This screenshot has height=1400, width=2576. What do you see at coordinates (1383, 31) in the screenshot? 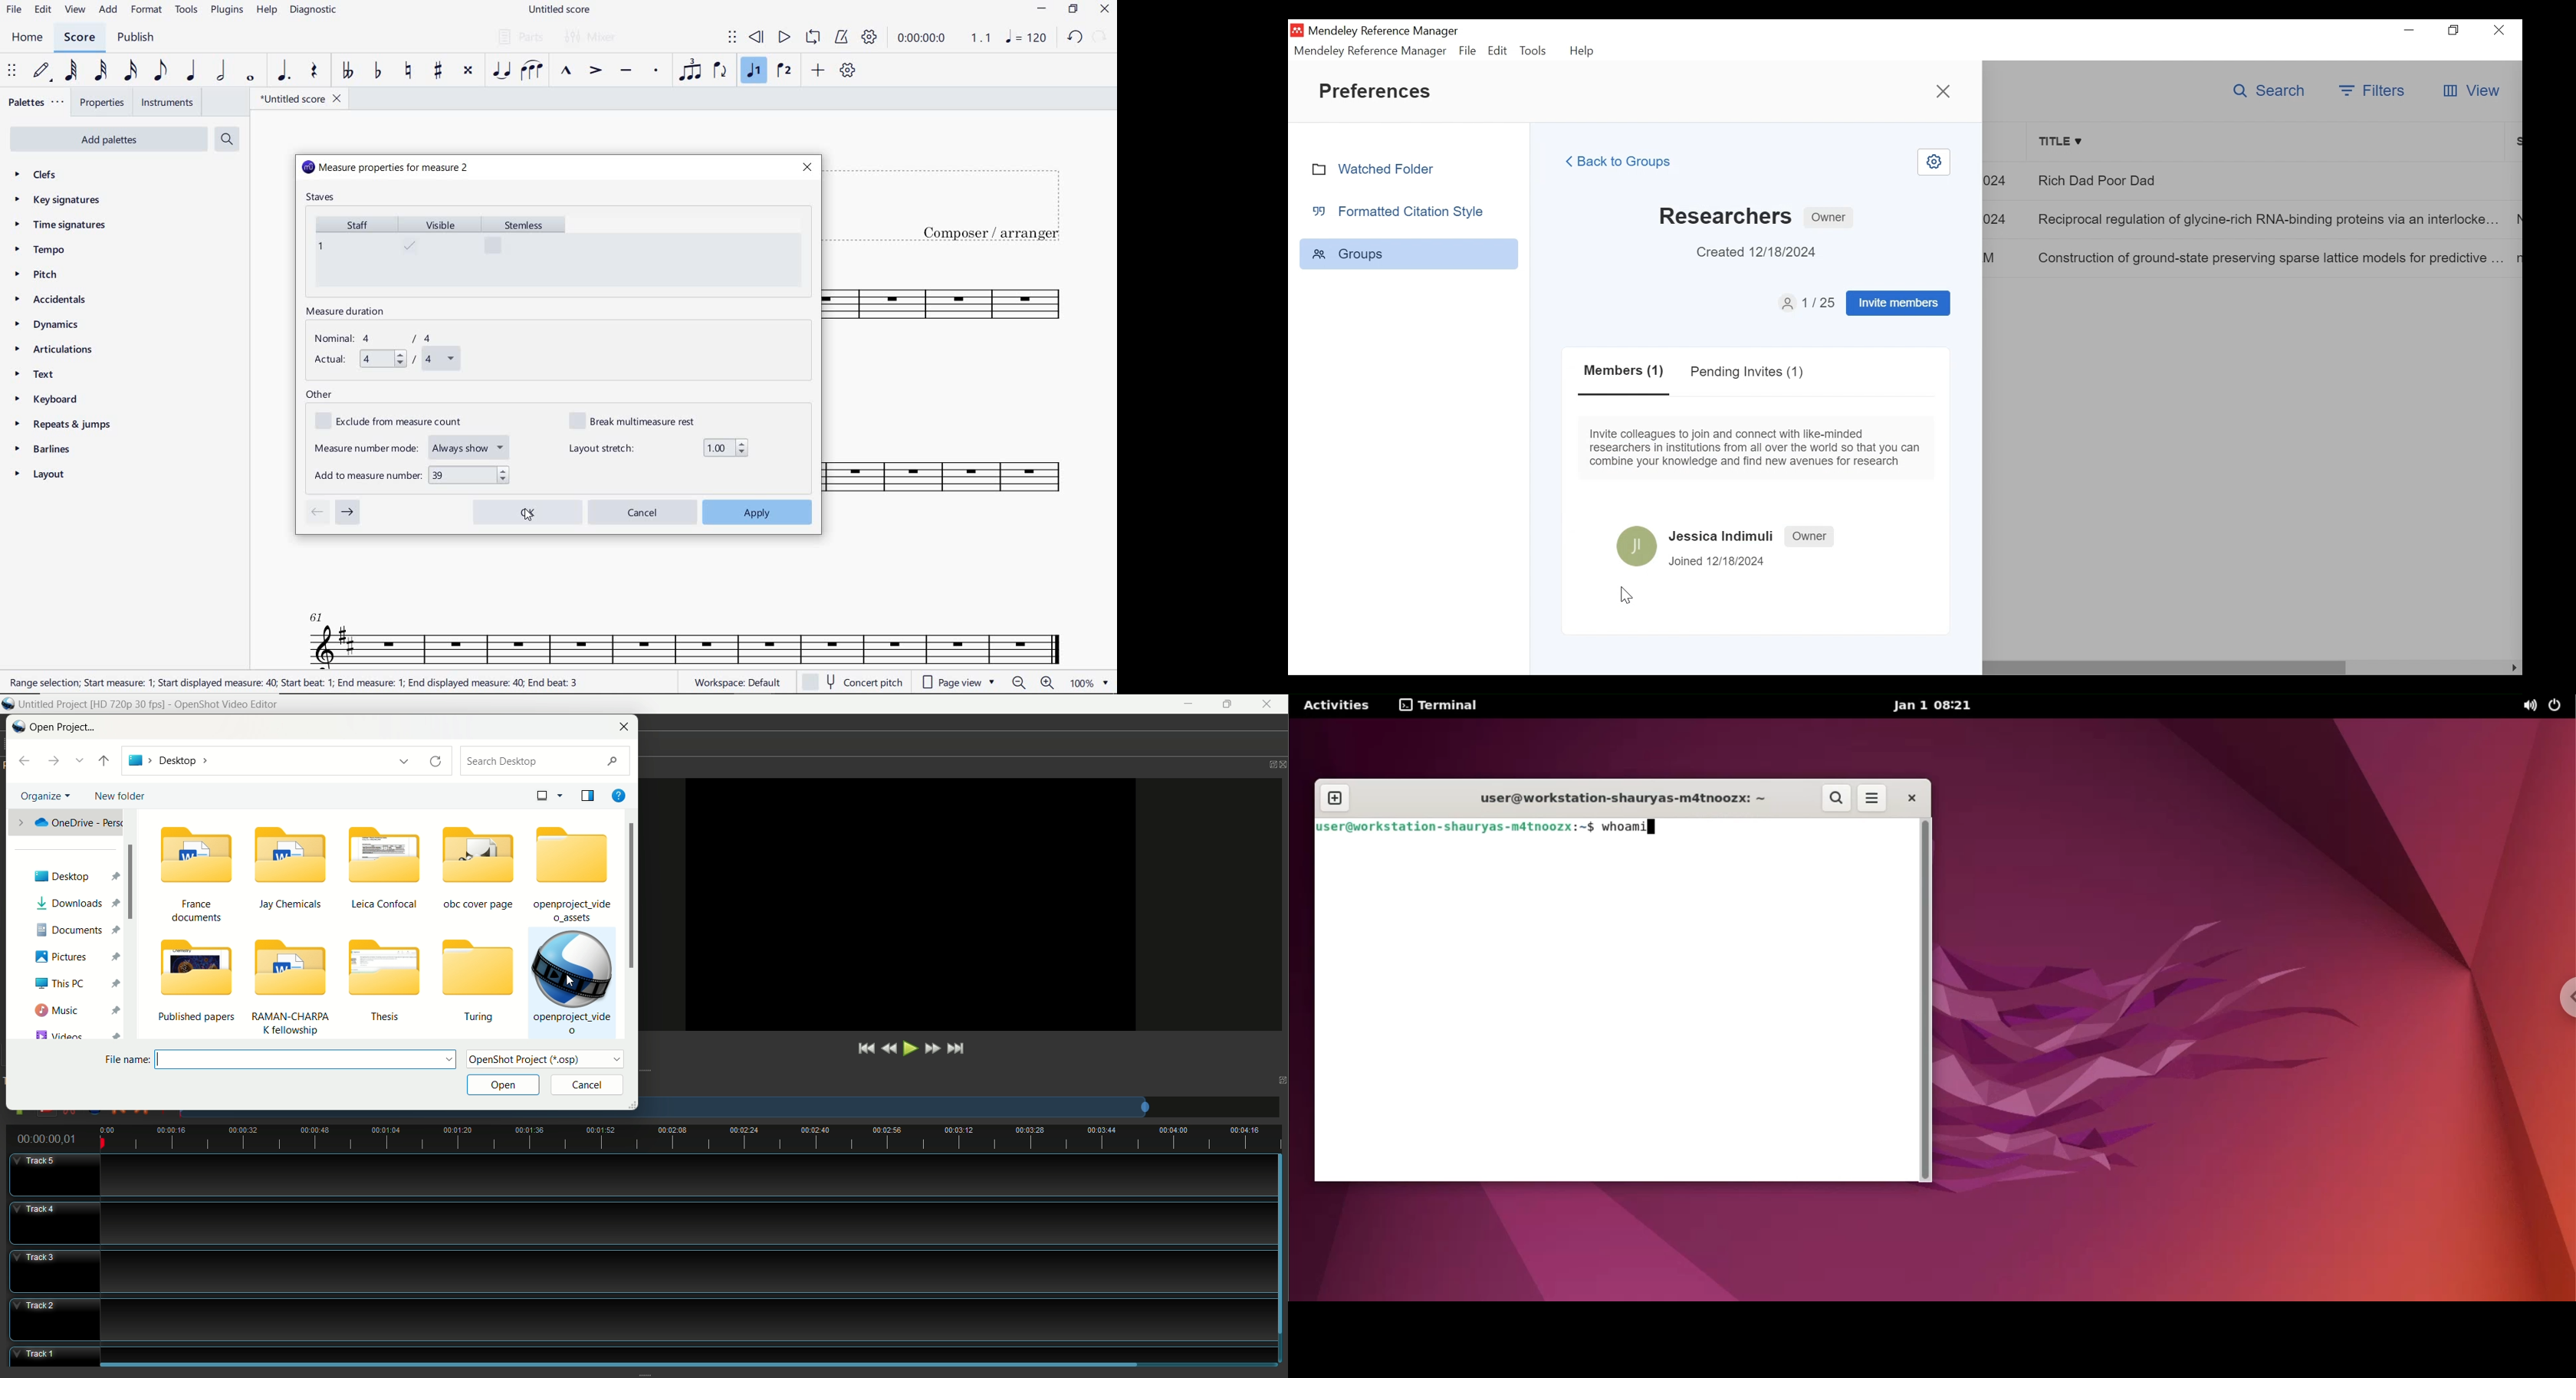
I see `Mendeley Reference Manager` at bounding box center [1383, 31].